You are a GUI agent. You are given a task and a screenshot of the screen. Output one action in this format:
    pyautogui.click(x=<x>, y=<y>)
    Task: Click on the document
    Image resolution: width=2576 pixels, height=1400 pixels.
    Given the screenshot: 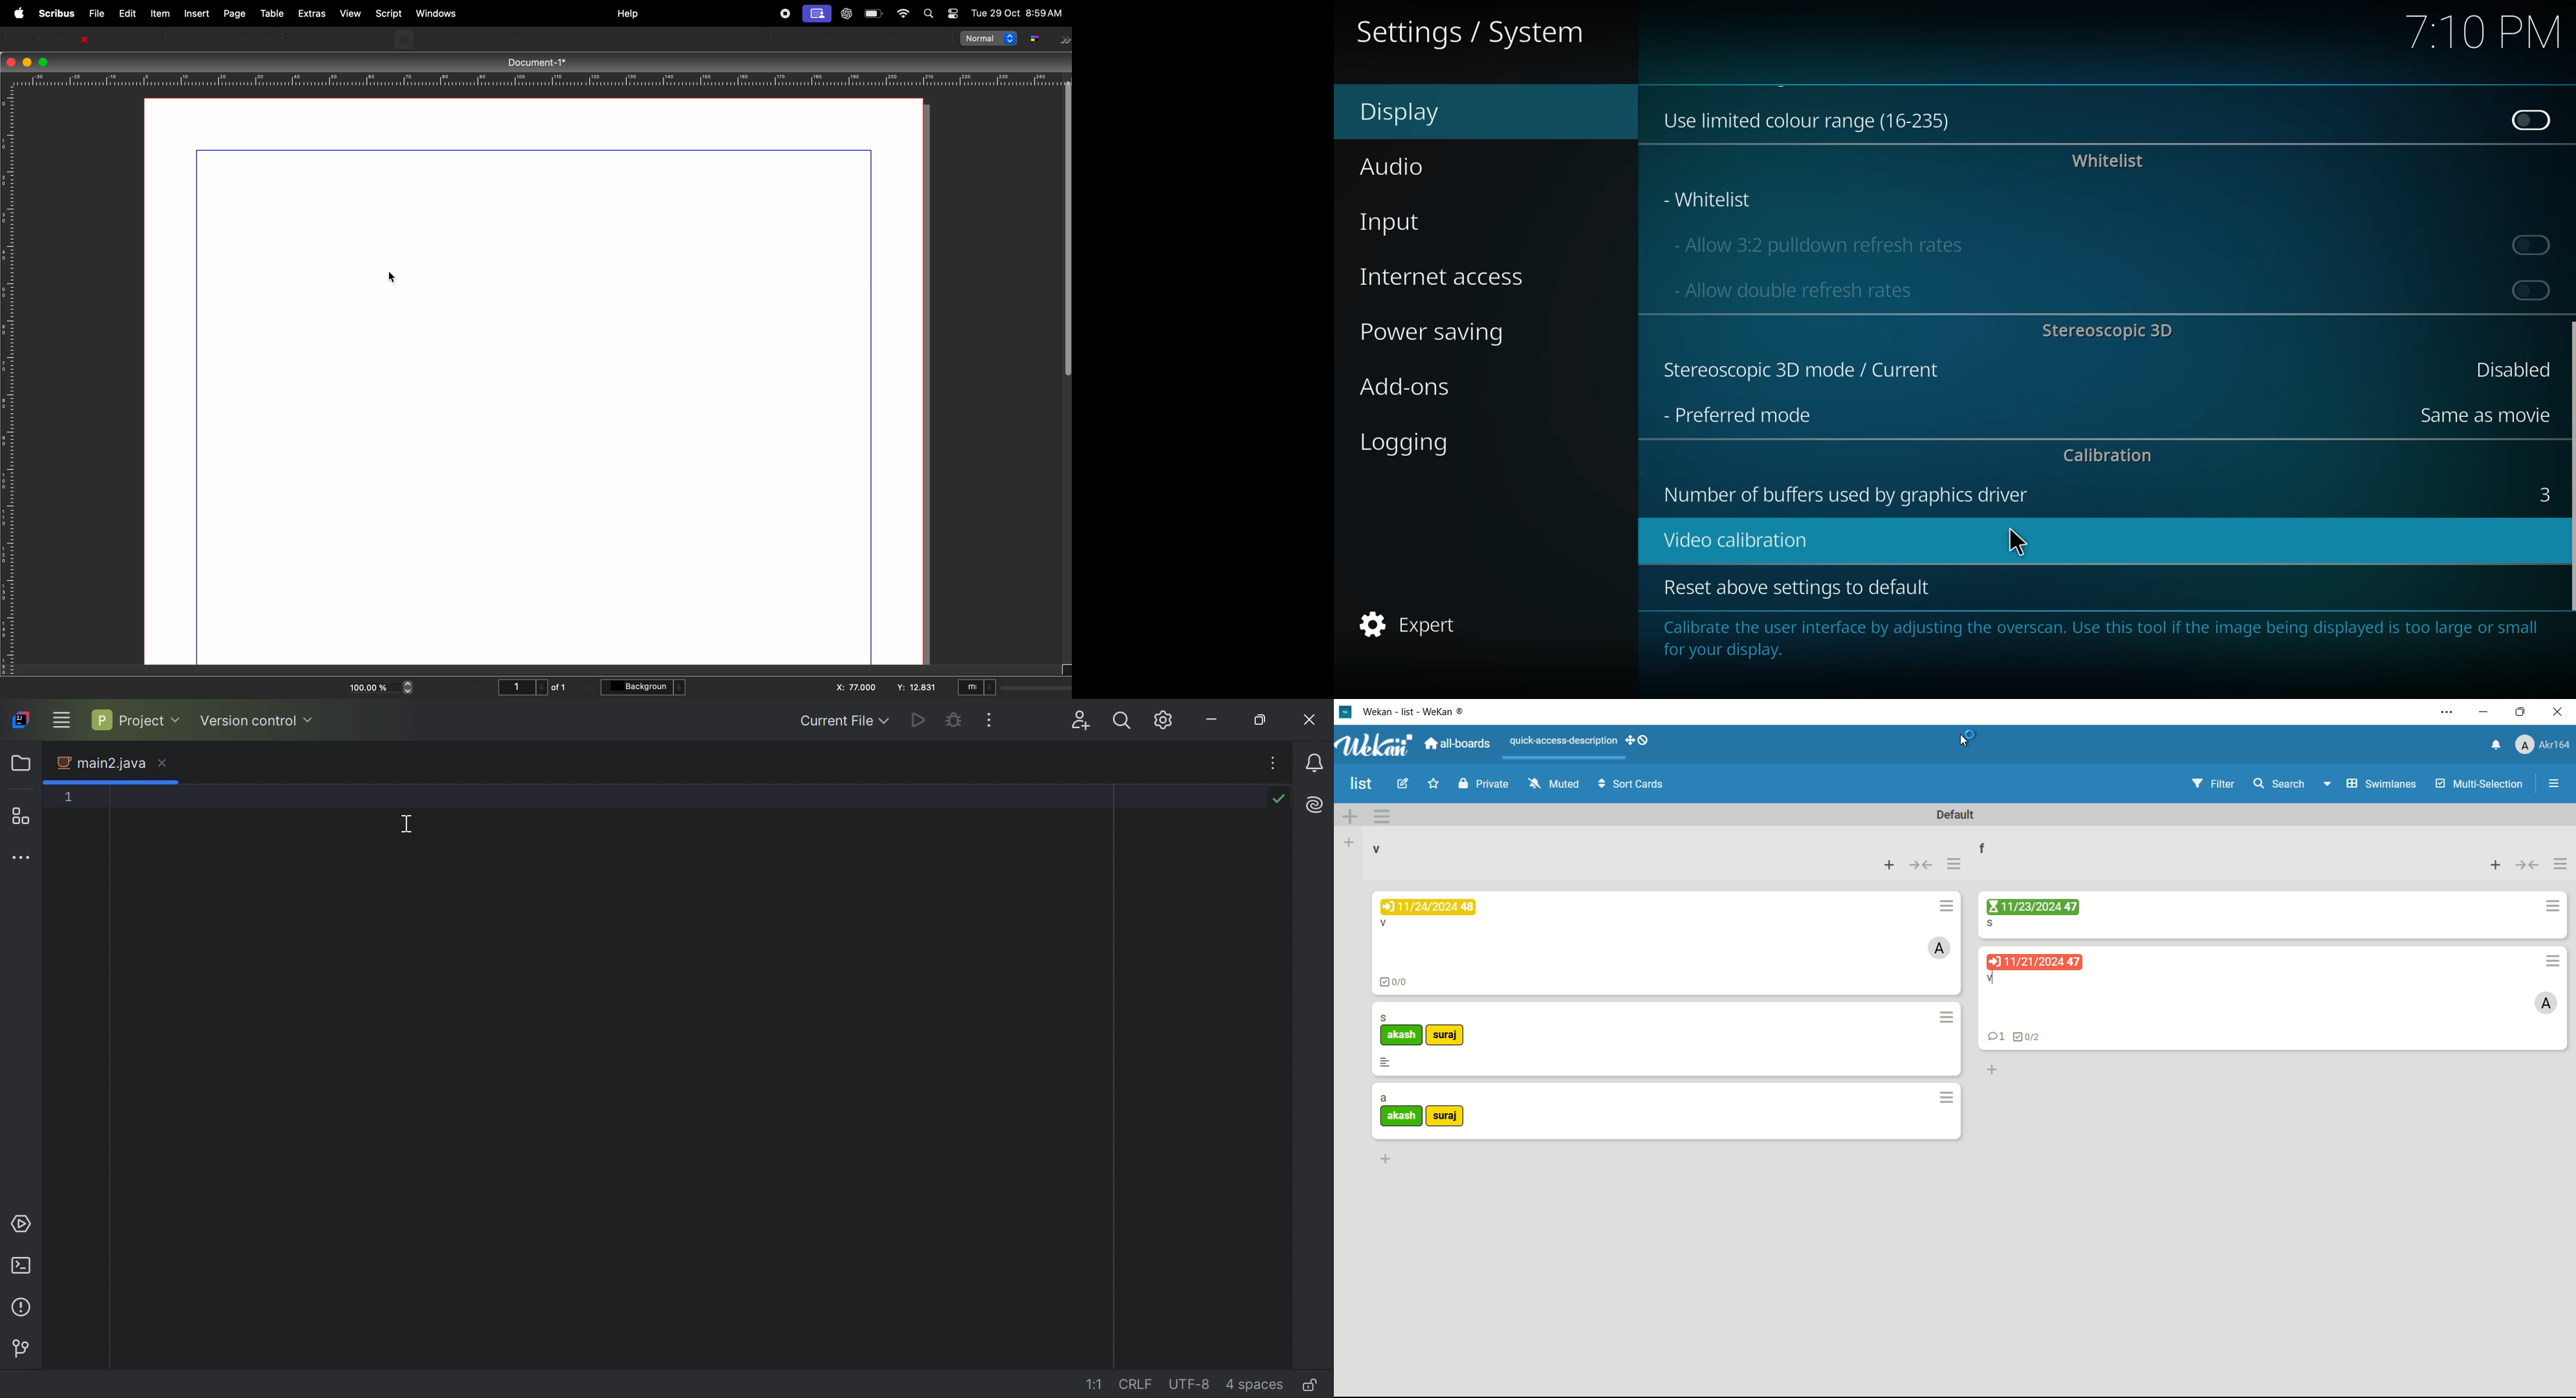 What is the action you would take?
    pyautogui.click(x=540, y=396)
    